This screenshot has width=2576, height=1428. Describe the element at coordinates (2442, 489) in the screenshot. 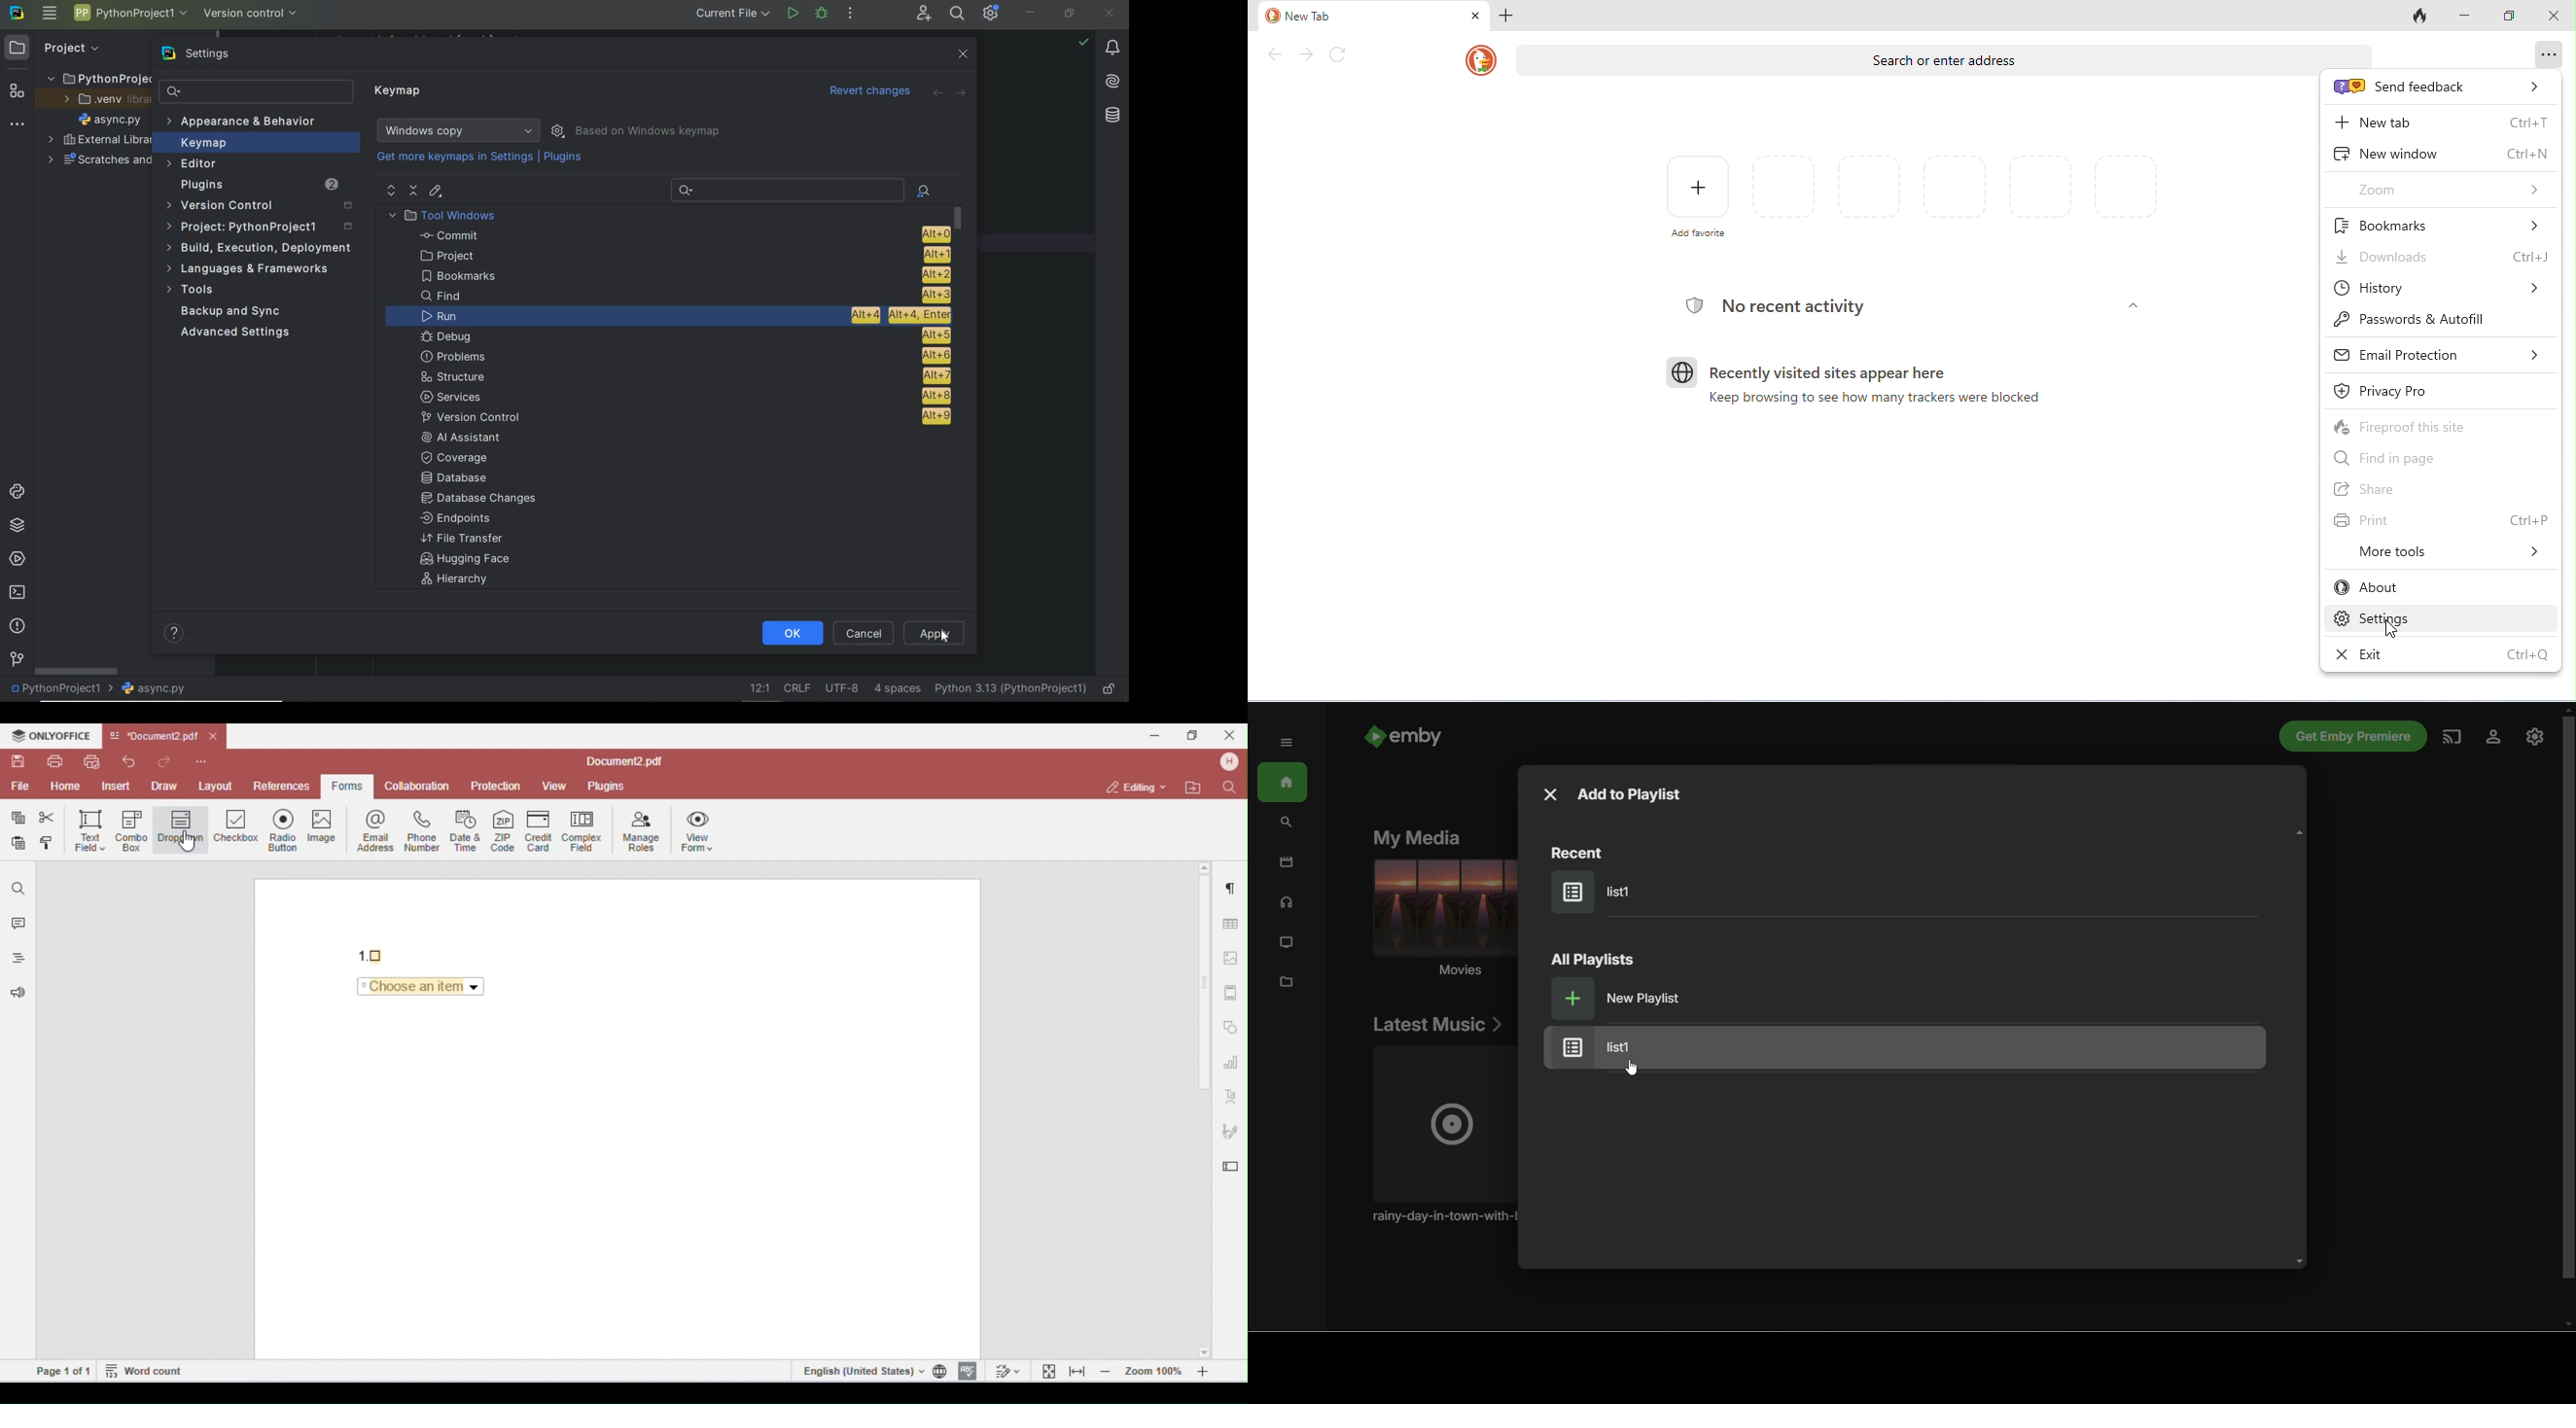

I see `share` at that location.